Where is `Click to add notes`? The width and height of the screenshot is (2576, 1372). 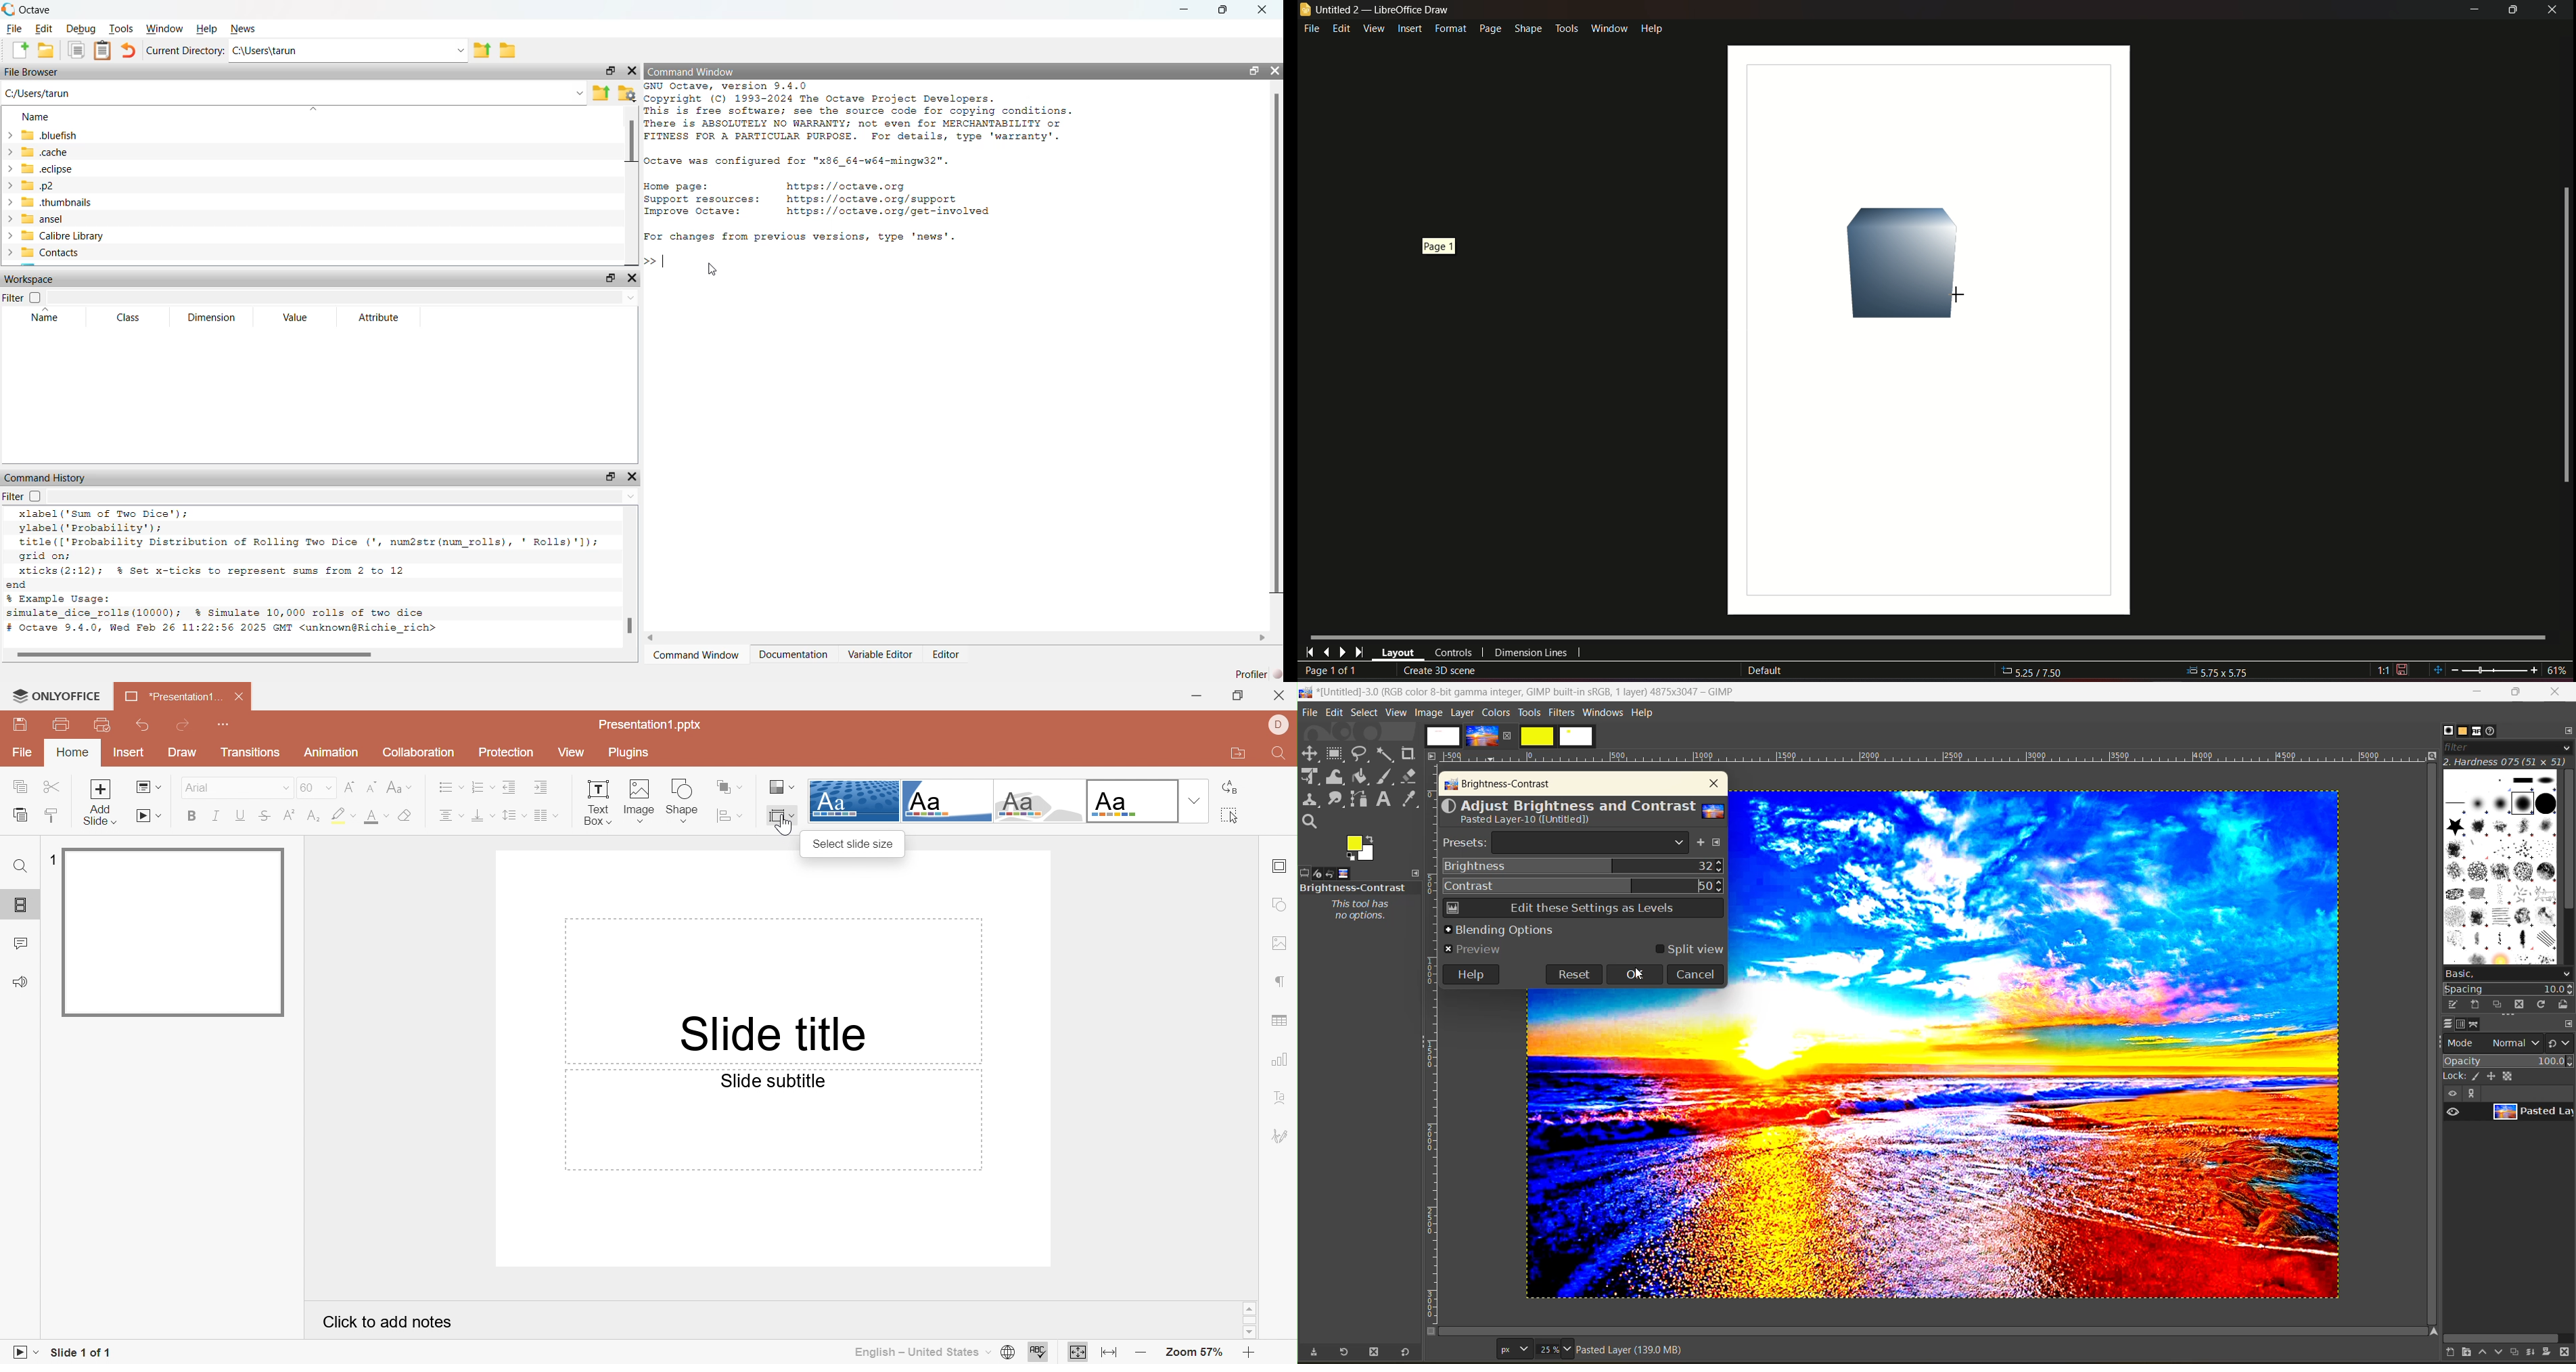
Click to add notes is located at coordinates (384, 1323).